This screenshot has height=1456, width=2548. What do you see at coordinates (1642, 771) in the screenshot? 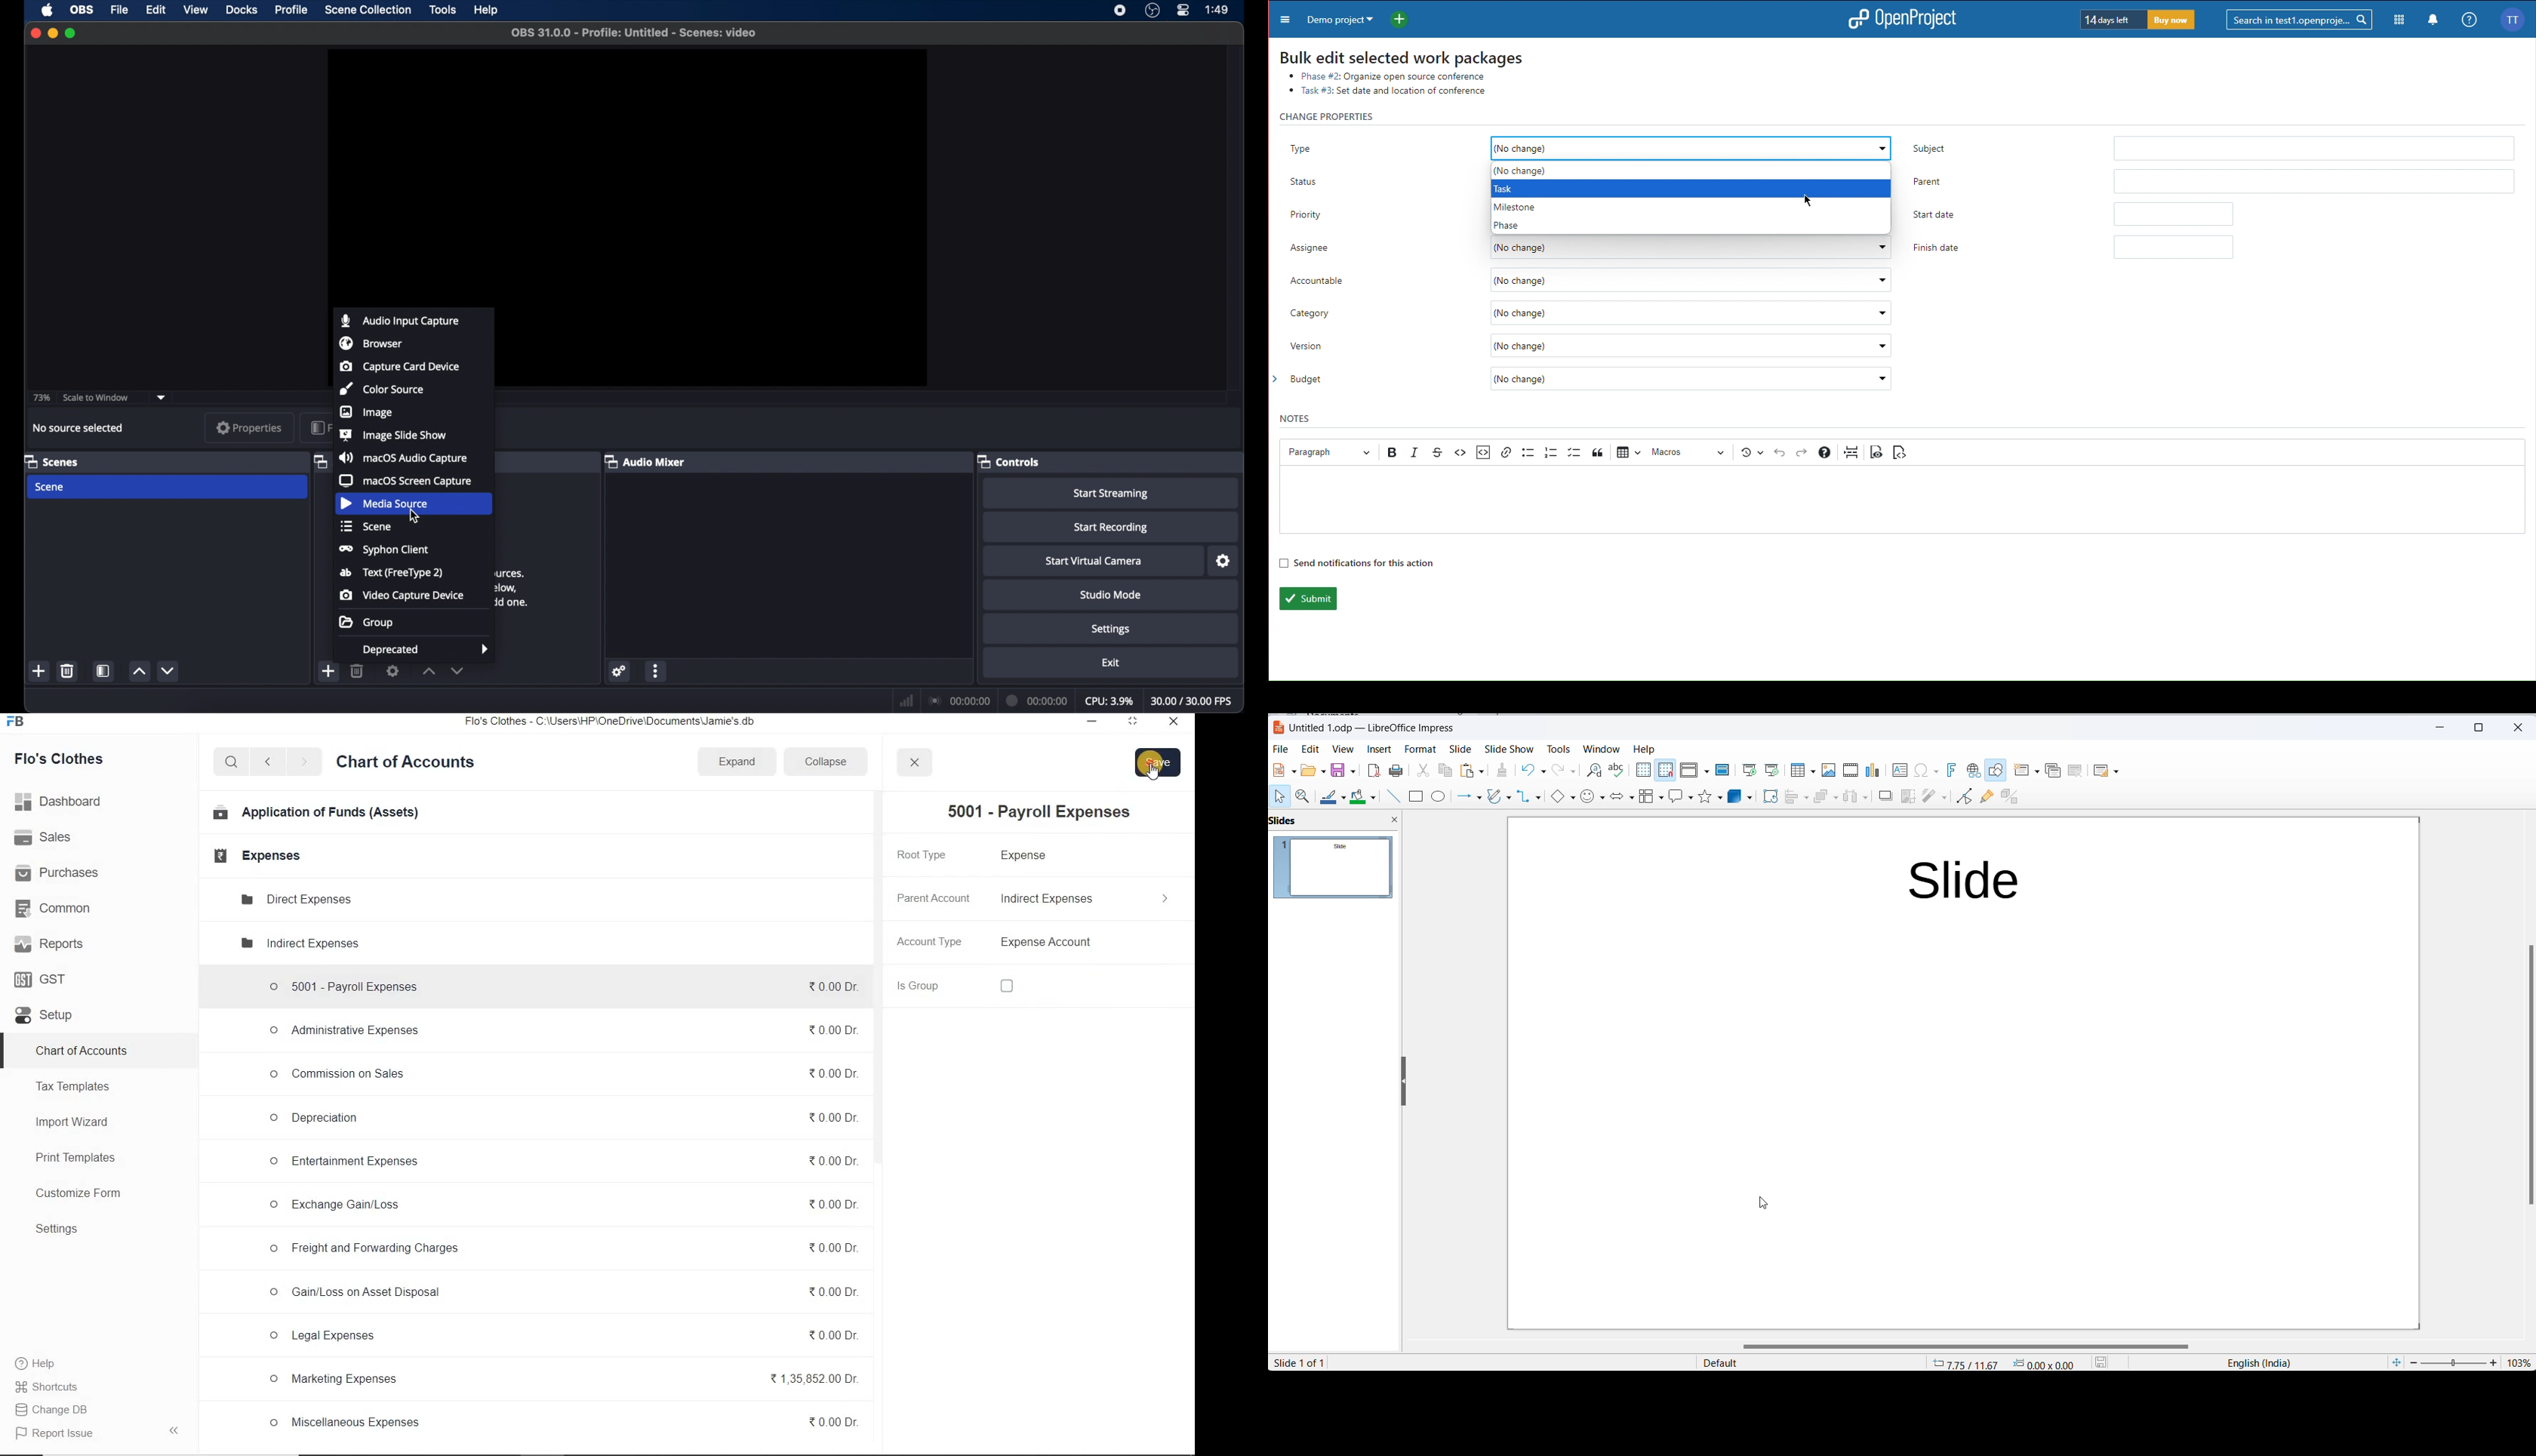
I see `Display grid` at bounding box center [1642, 771].